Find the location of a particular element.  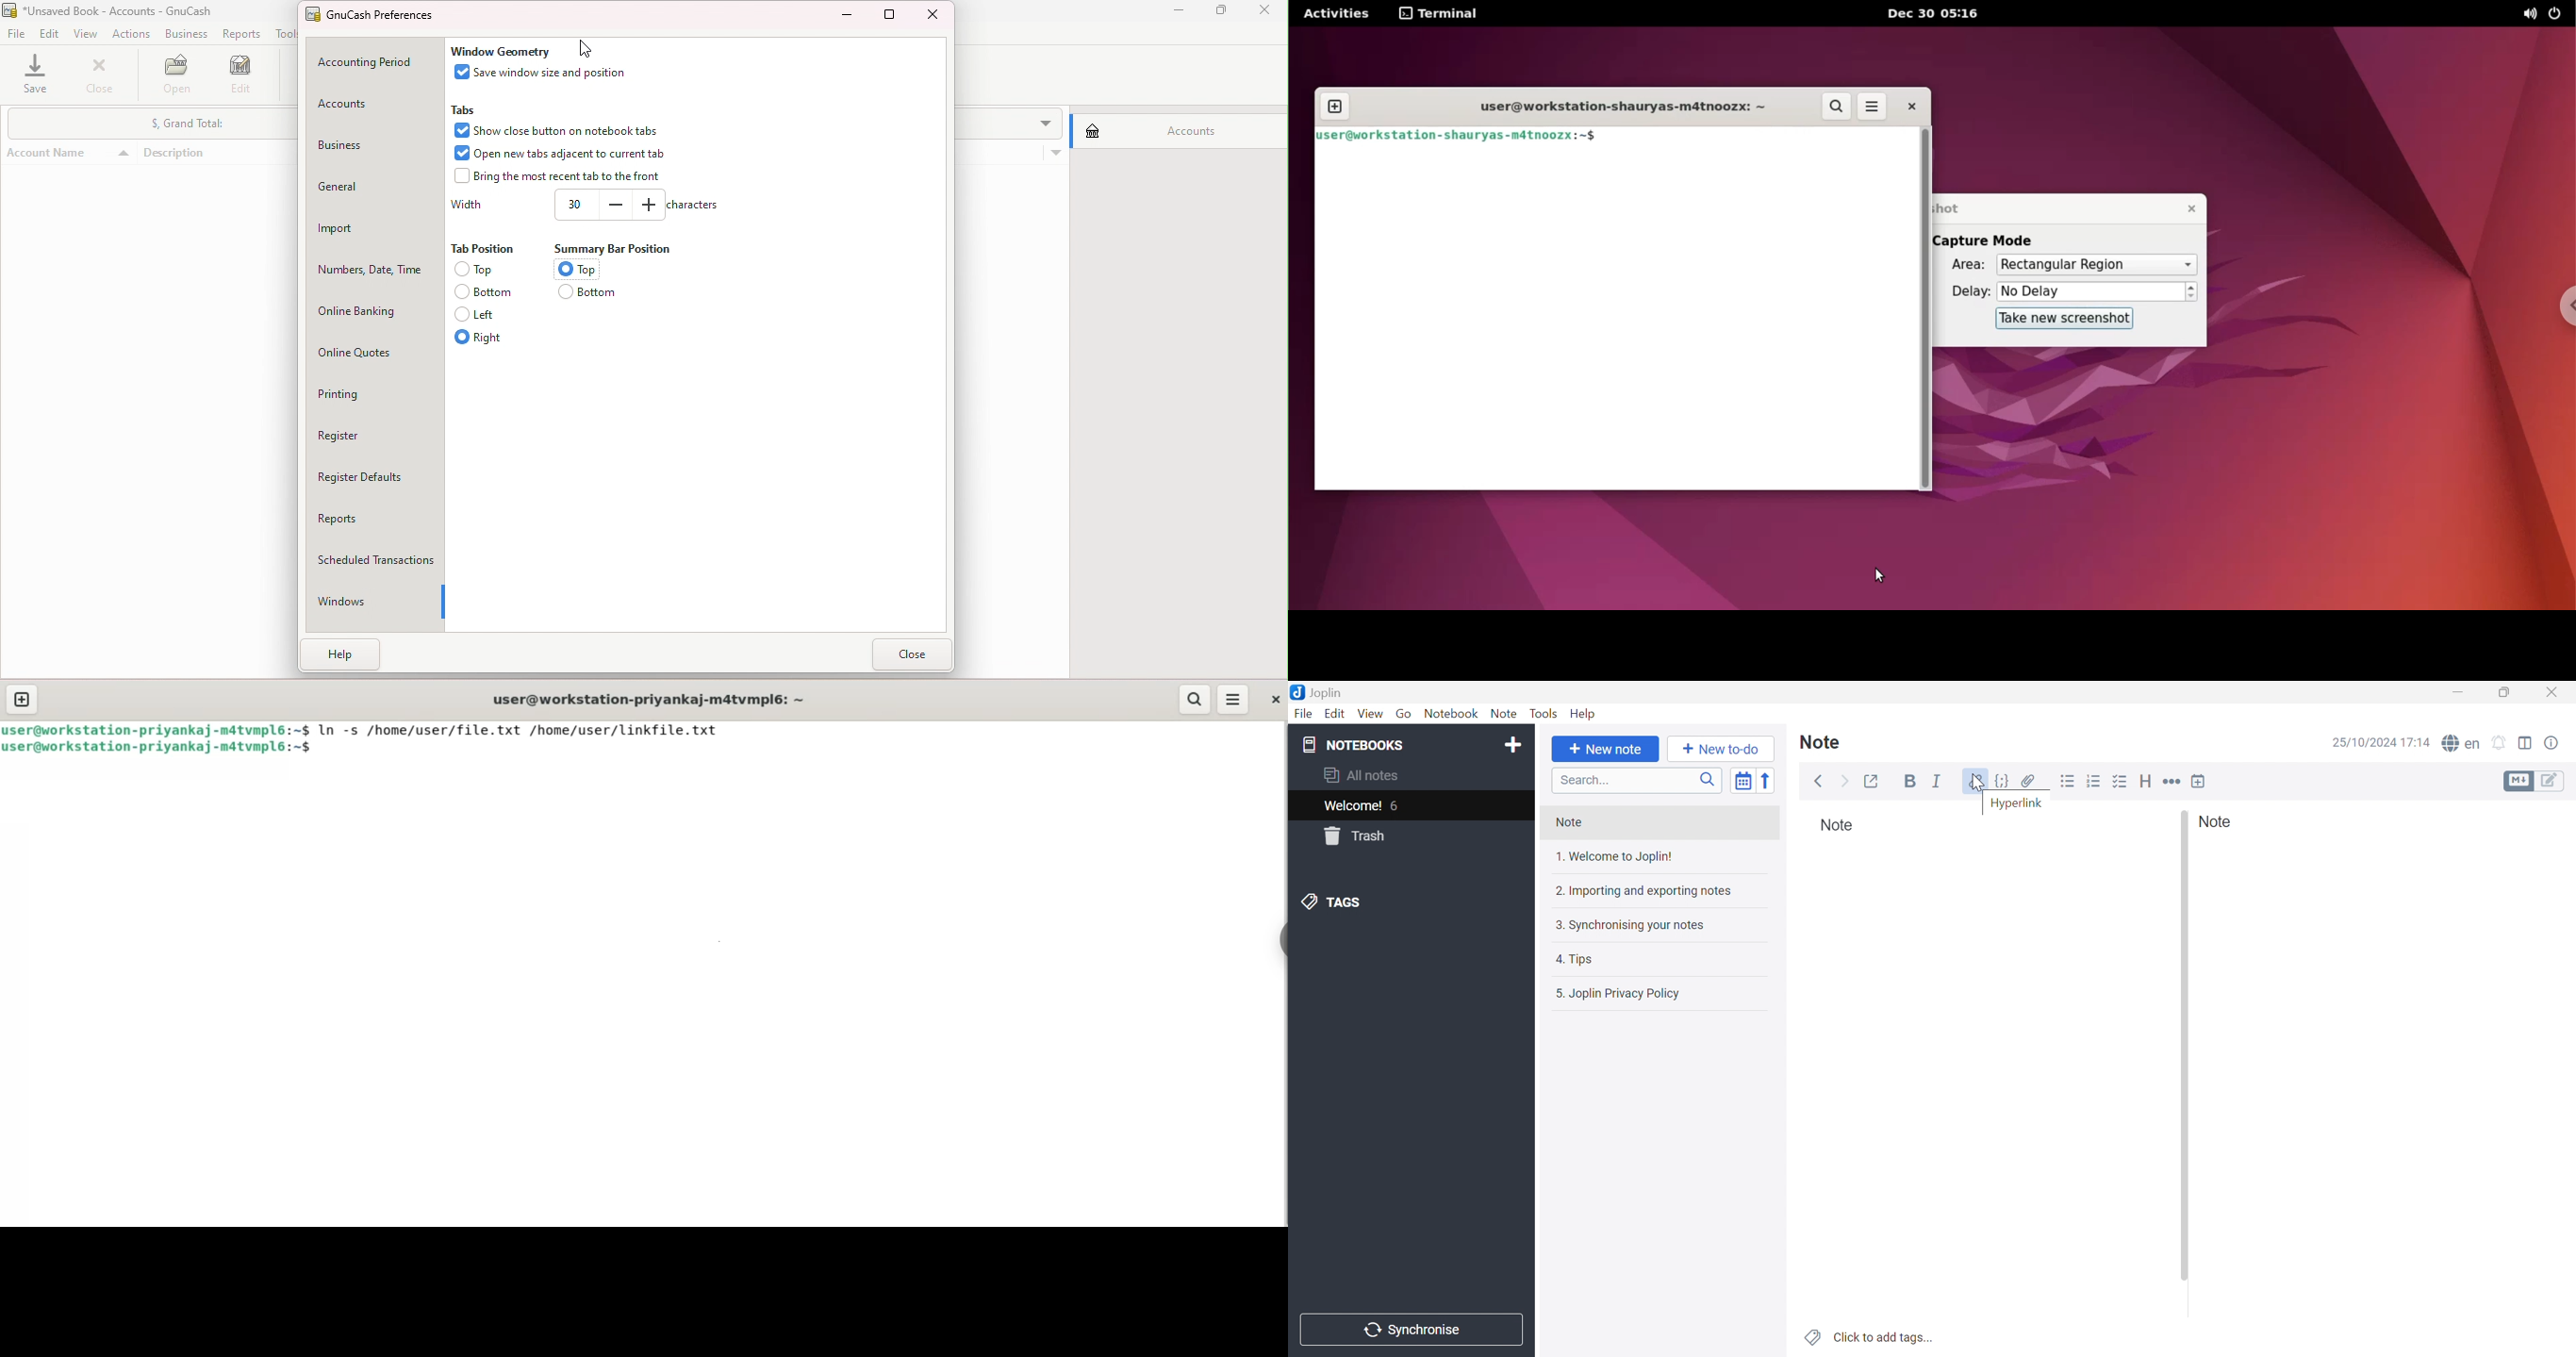

Add new notebook is located at coordinates (1514, 747).